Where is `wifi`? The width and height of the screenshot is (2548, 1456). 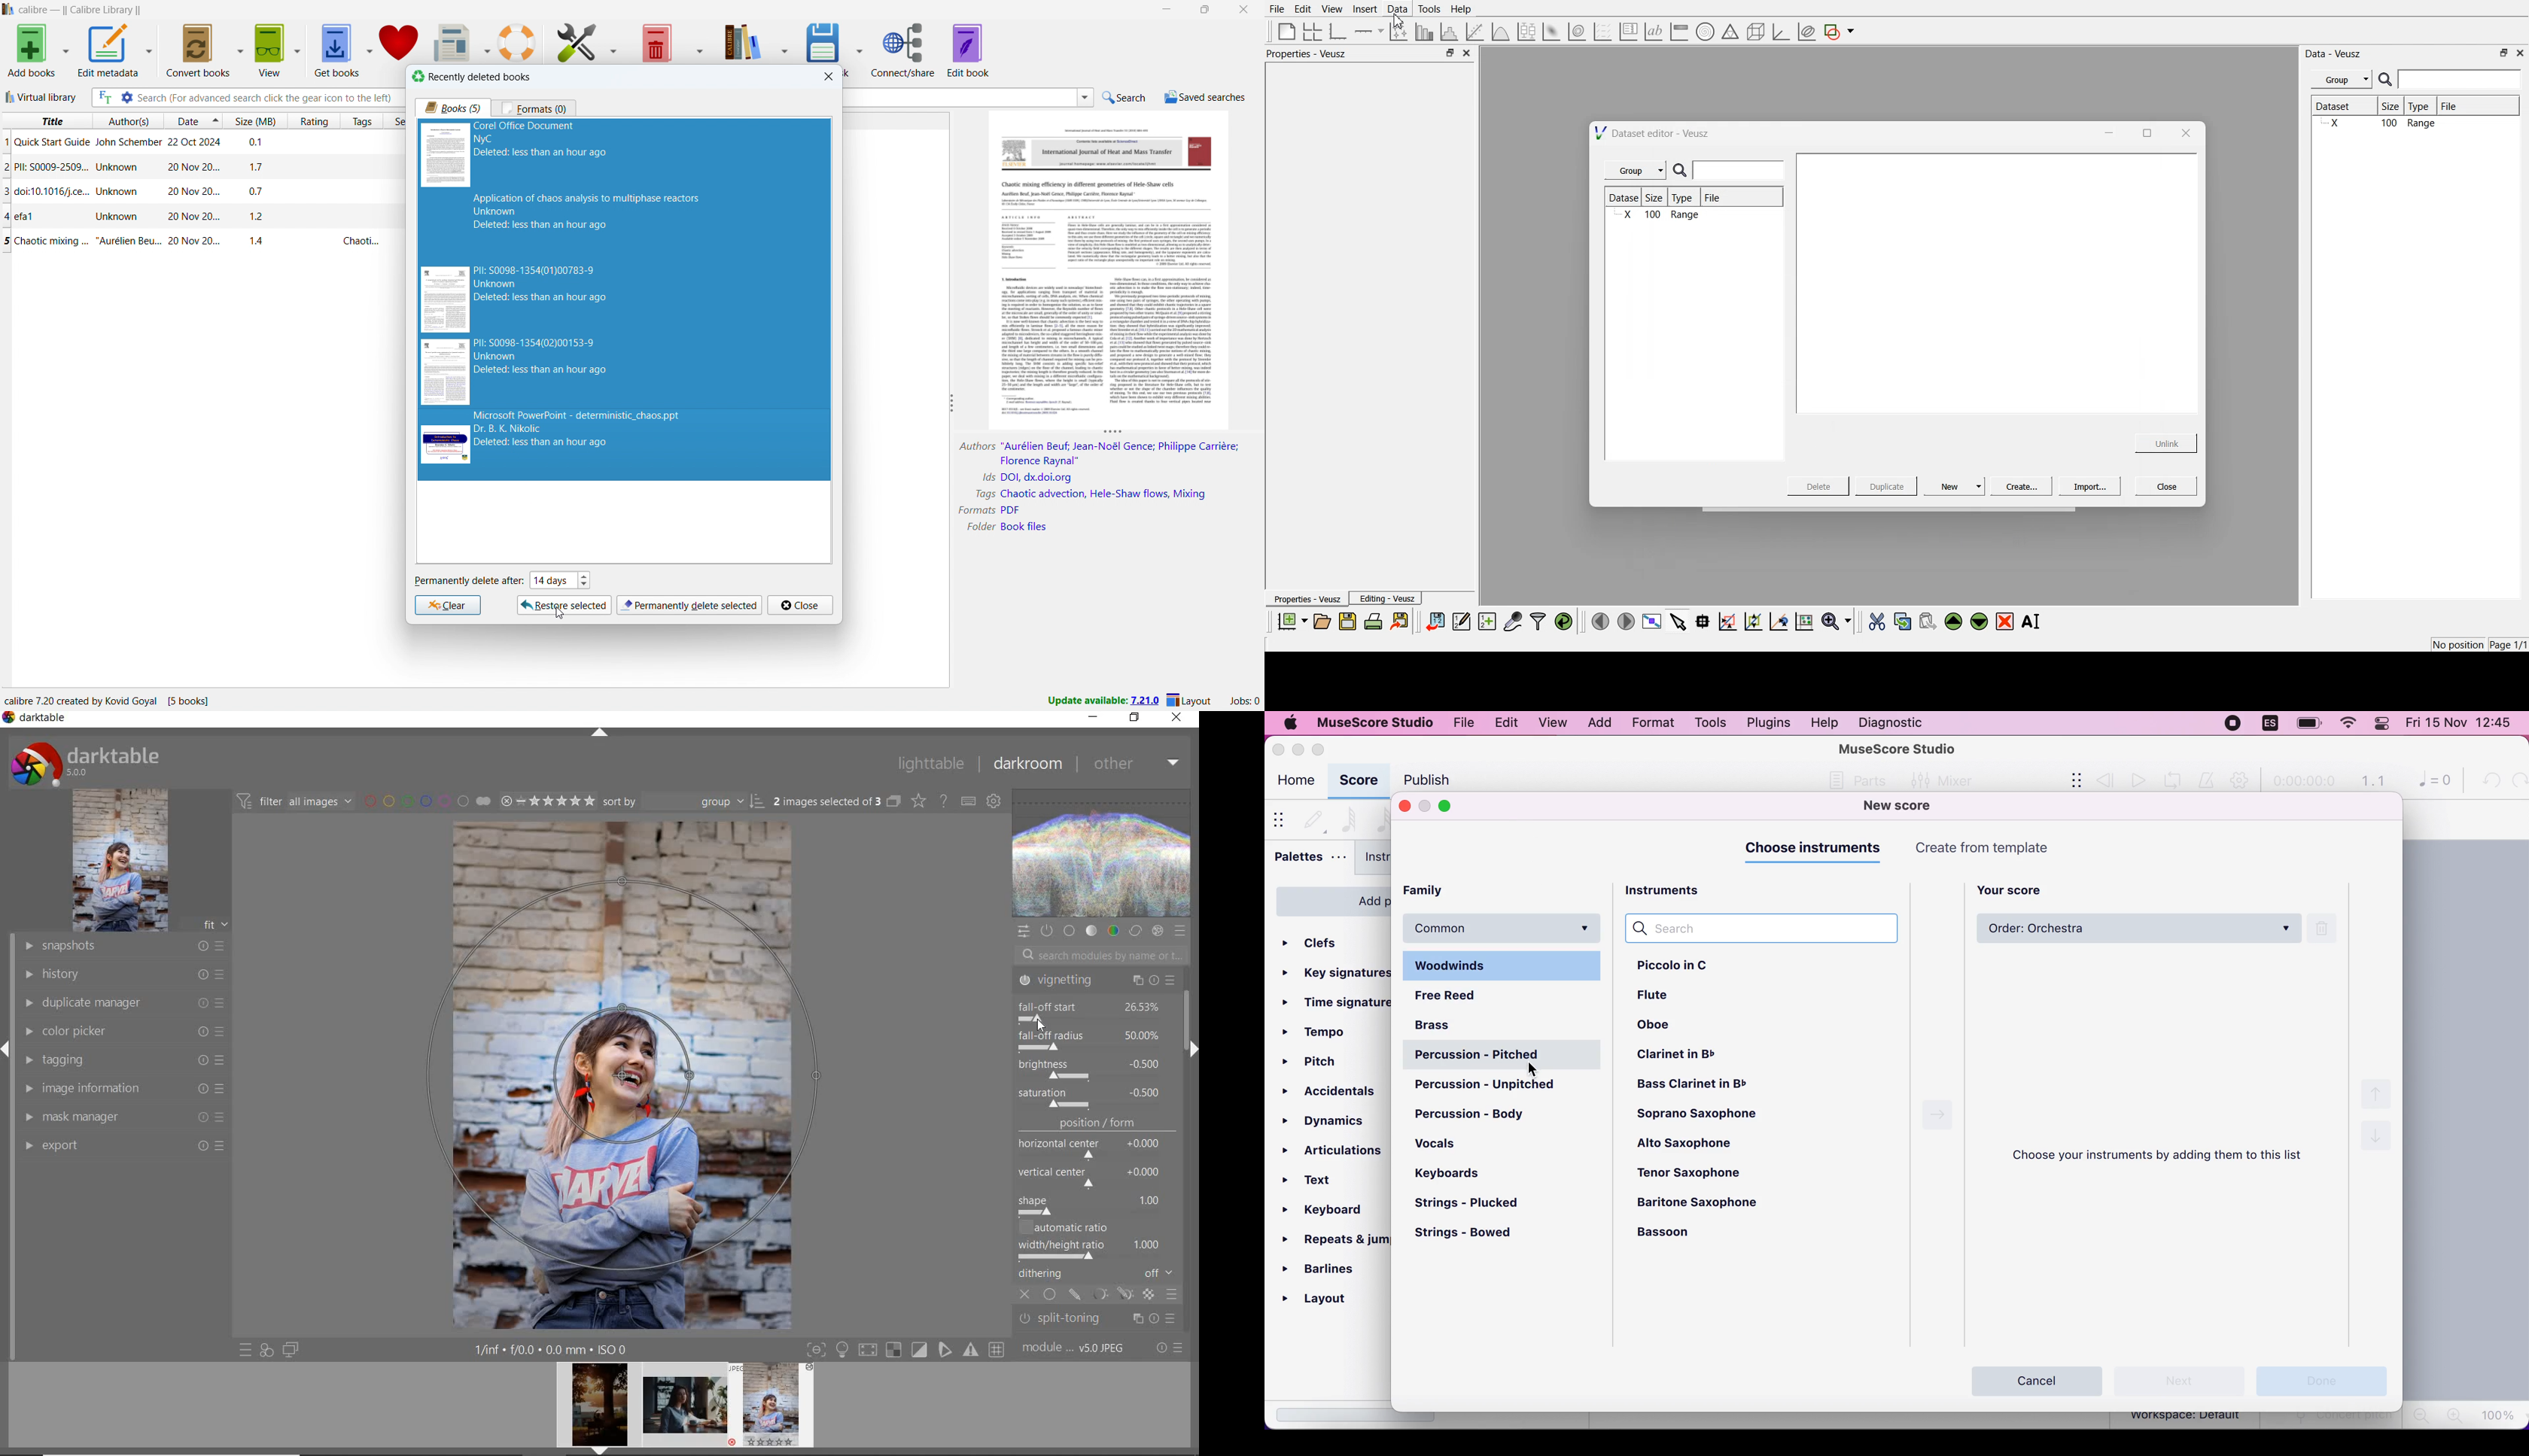
wifi is located at coordinates (2347, 725).